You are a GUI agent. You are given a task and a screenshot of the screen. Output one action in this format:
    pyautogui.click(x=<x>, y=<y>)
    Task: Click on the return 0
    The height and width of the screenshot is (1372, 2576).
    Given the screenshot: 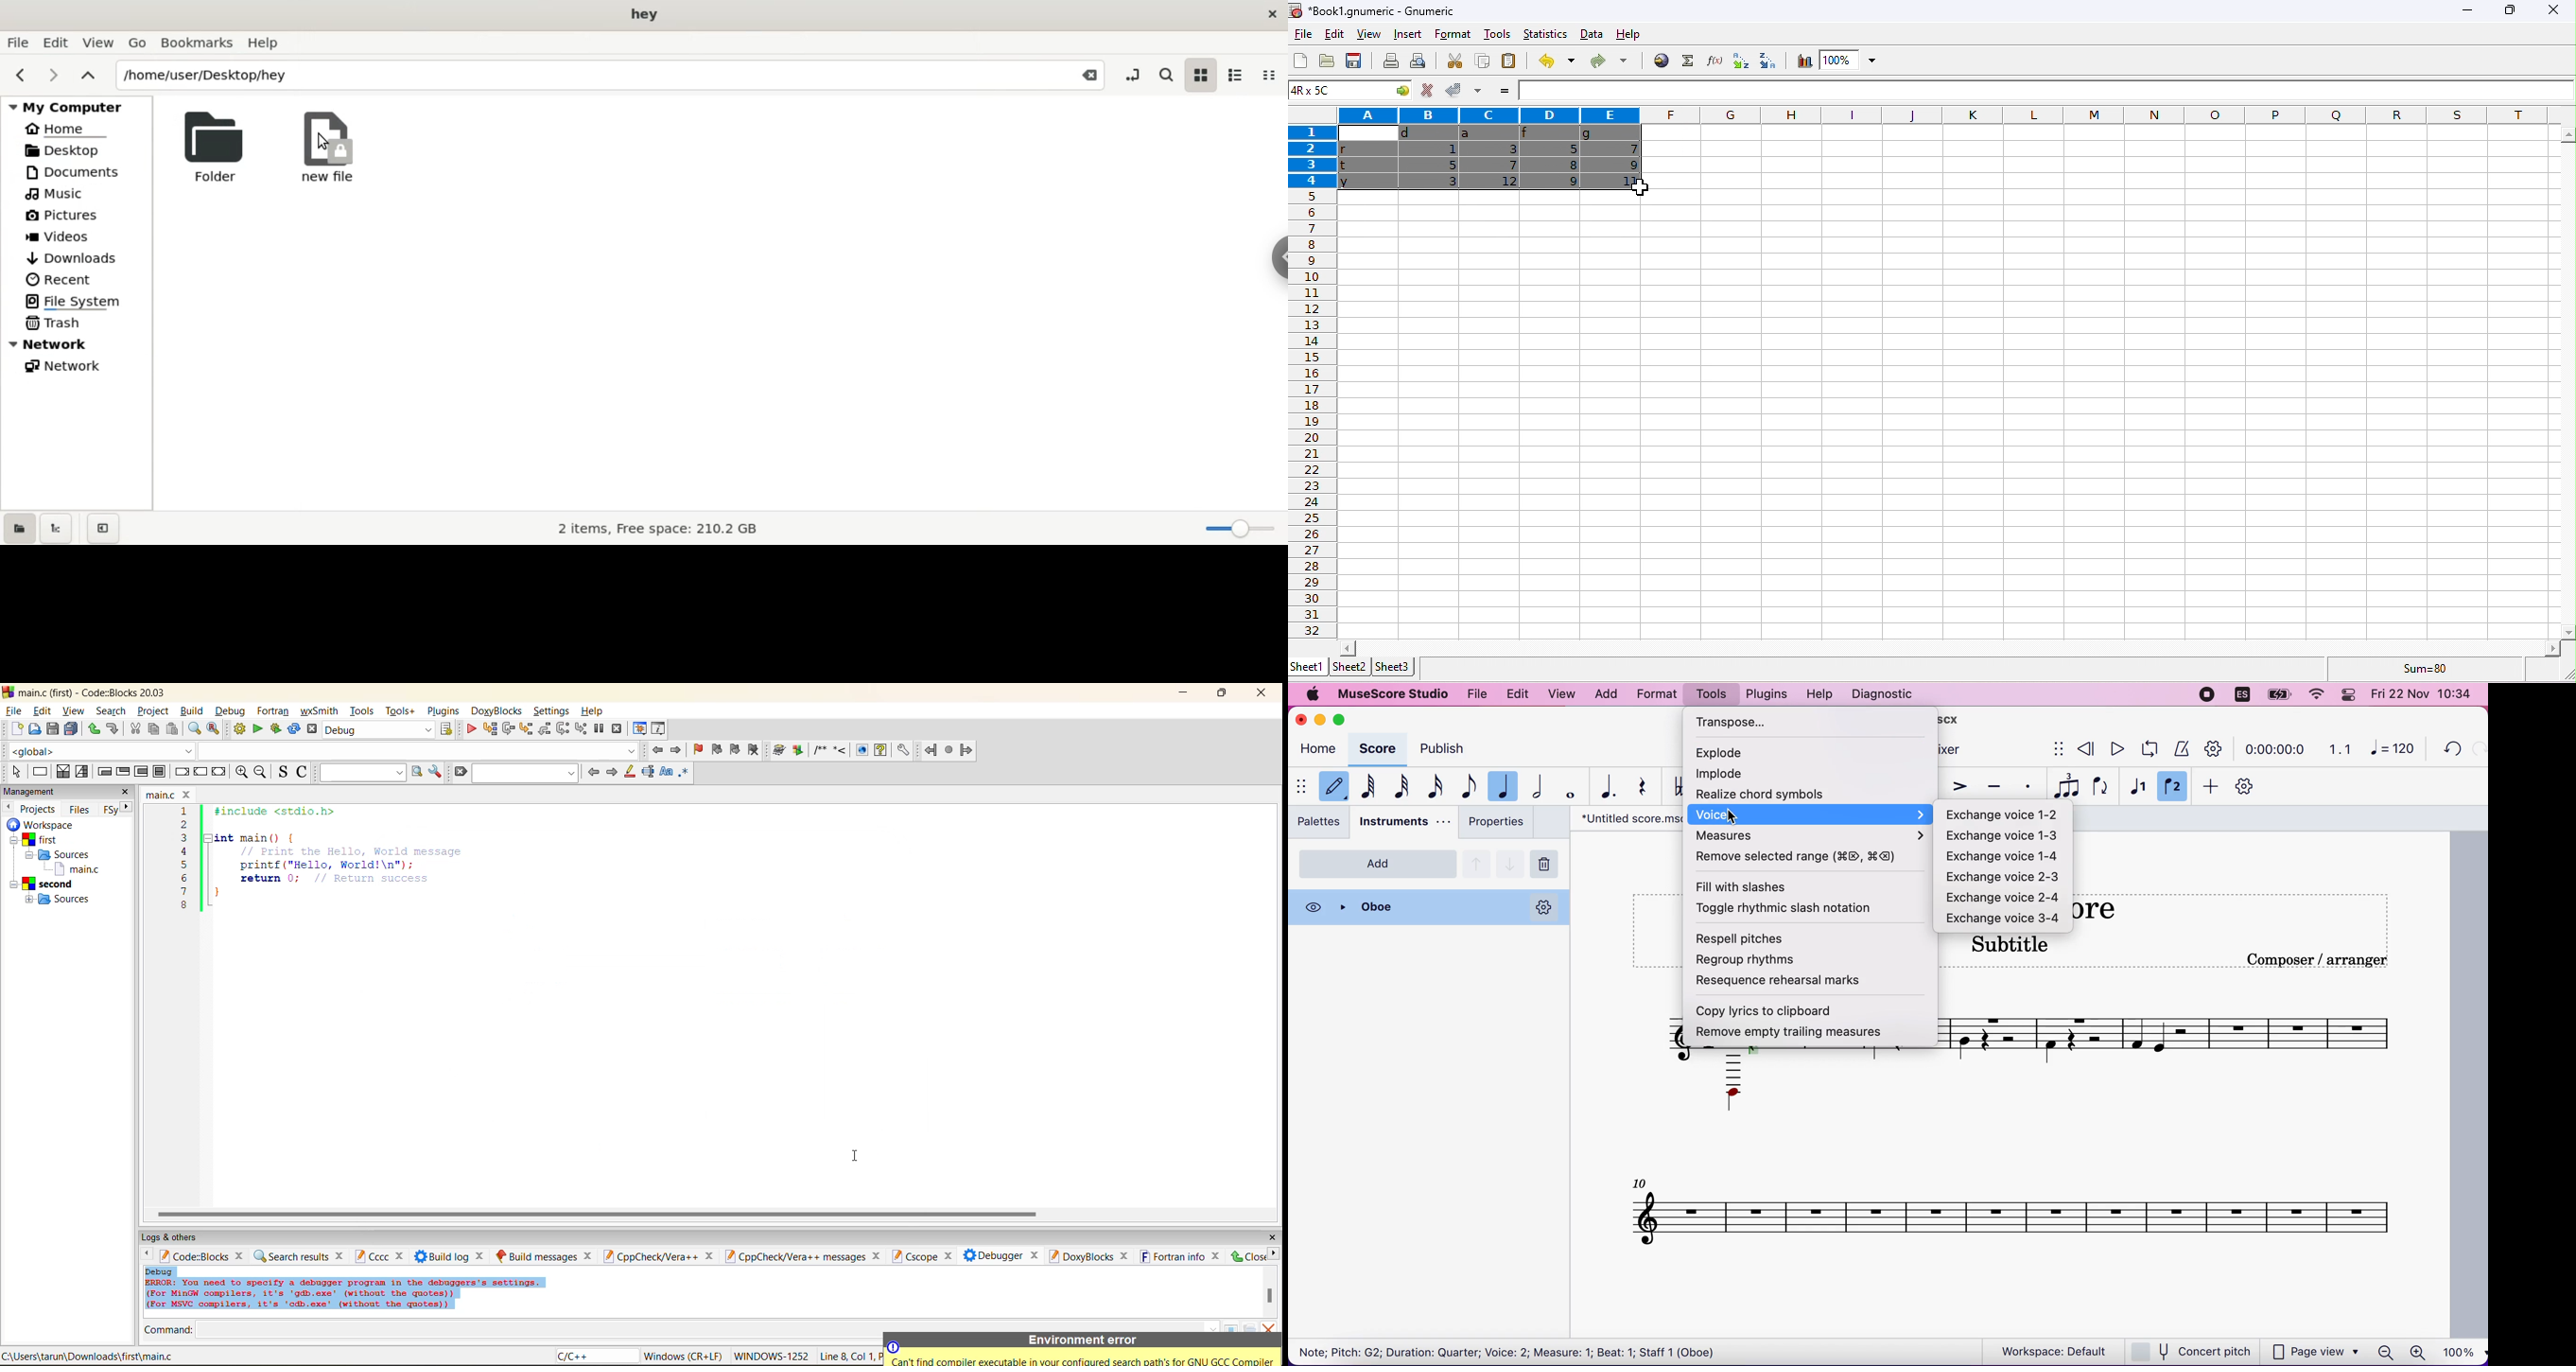 What is the action you would take?
    pyautogui.click(x=339, y=878)
    